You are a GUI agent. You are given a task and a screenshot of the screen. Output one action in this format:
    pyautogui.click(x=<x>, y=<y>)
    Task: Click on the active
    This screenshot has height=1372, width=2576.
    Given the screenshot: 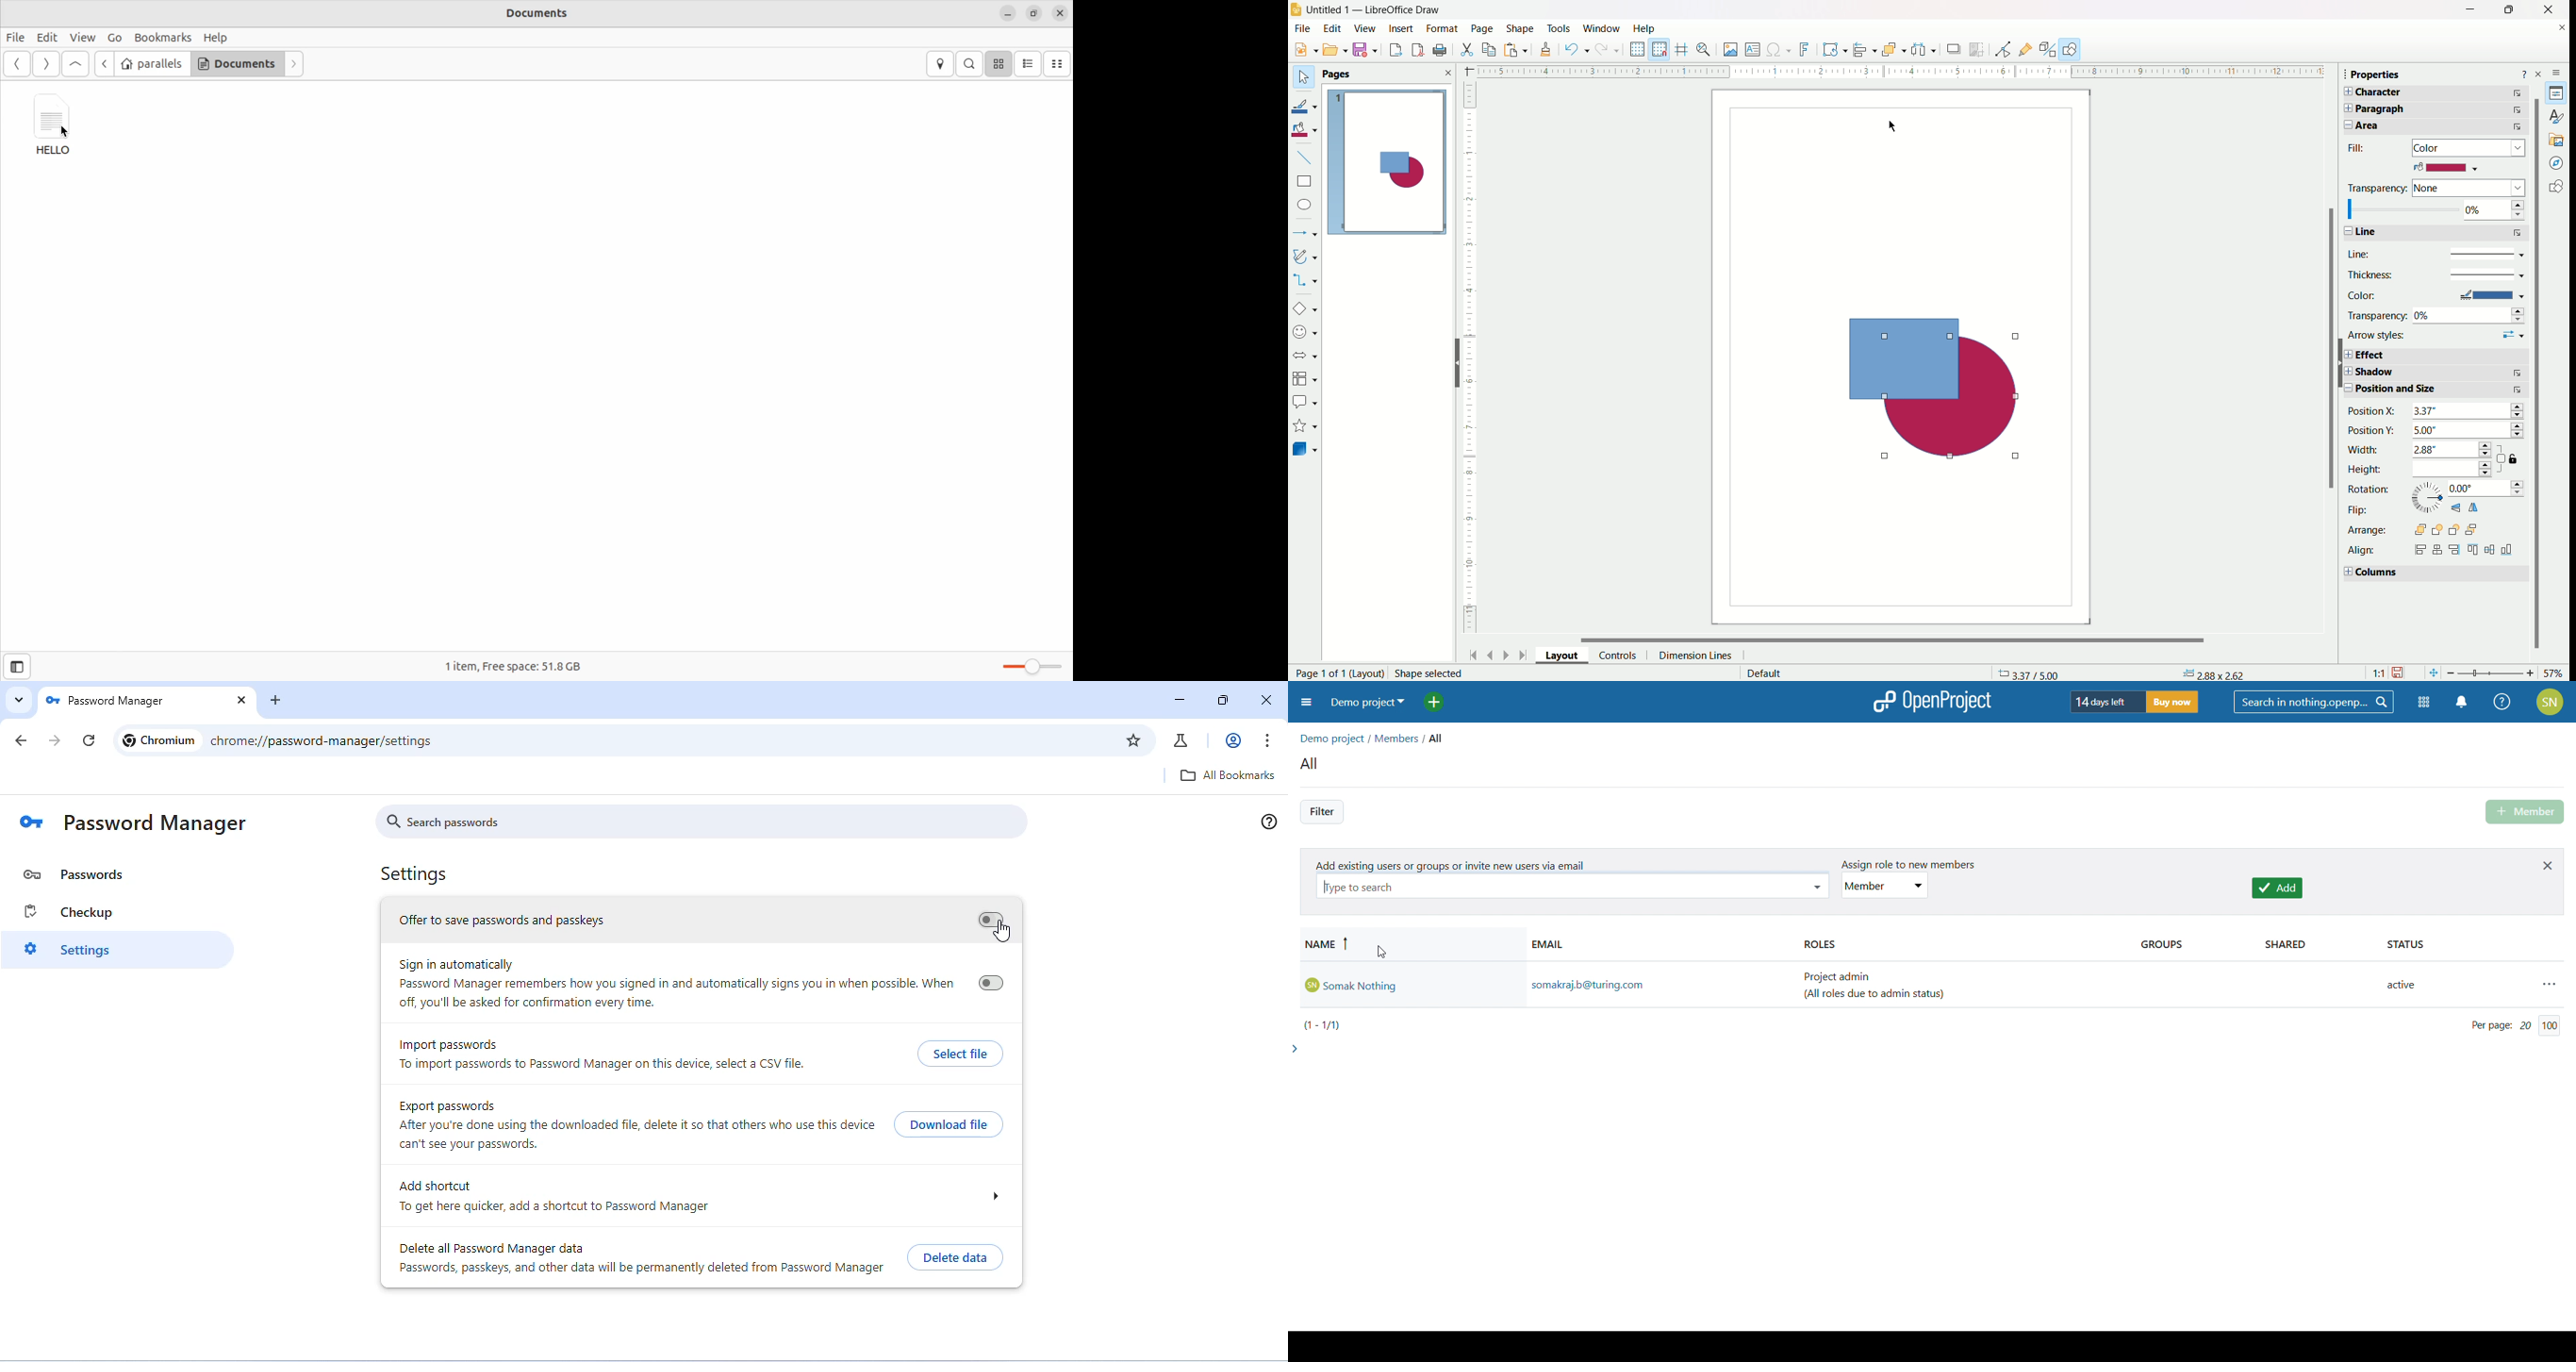 What is the action you would take?
    pyautogui.click(x=2408, y=986)
    